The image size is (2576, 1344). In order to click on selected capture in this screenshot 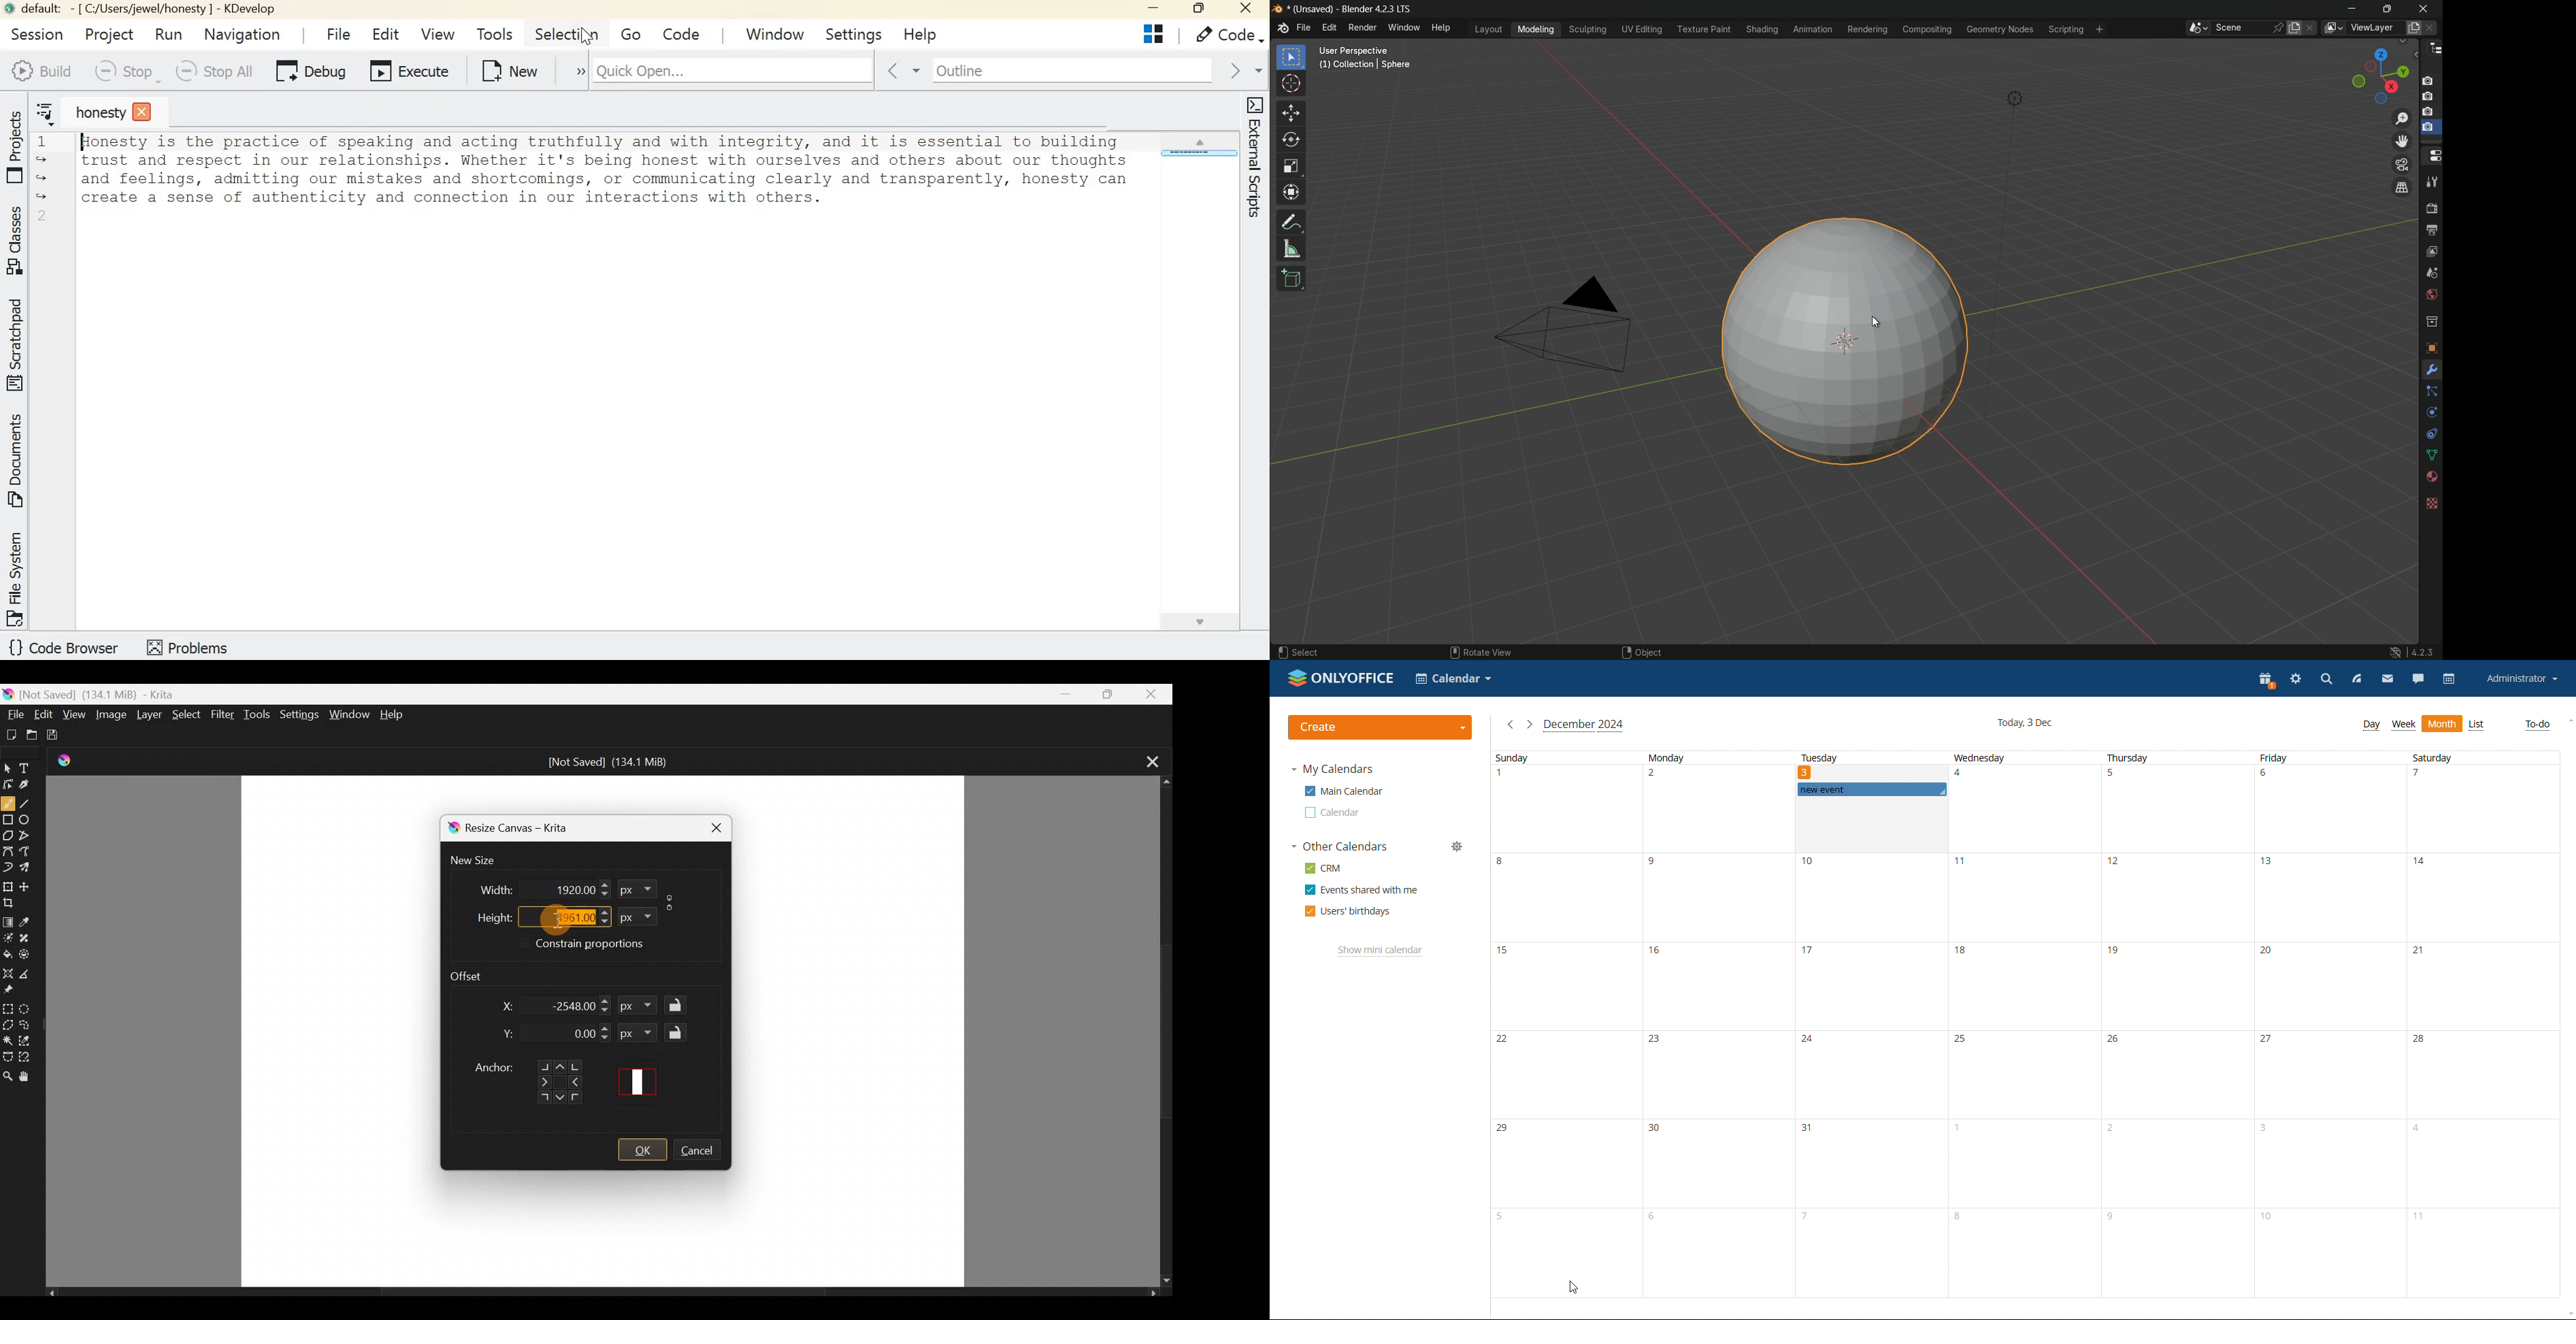, I will do `click(2429, 130)`.